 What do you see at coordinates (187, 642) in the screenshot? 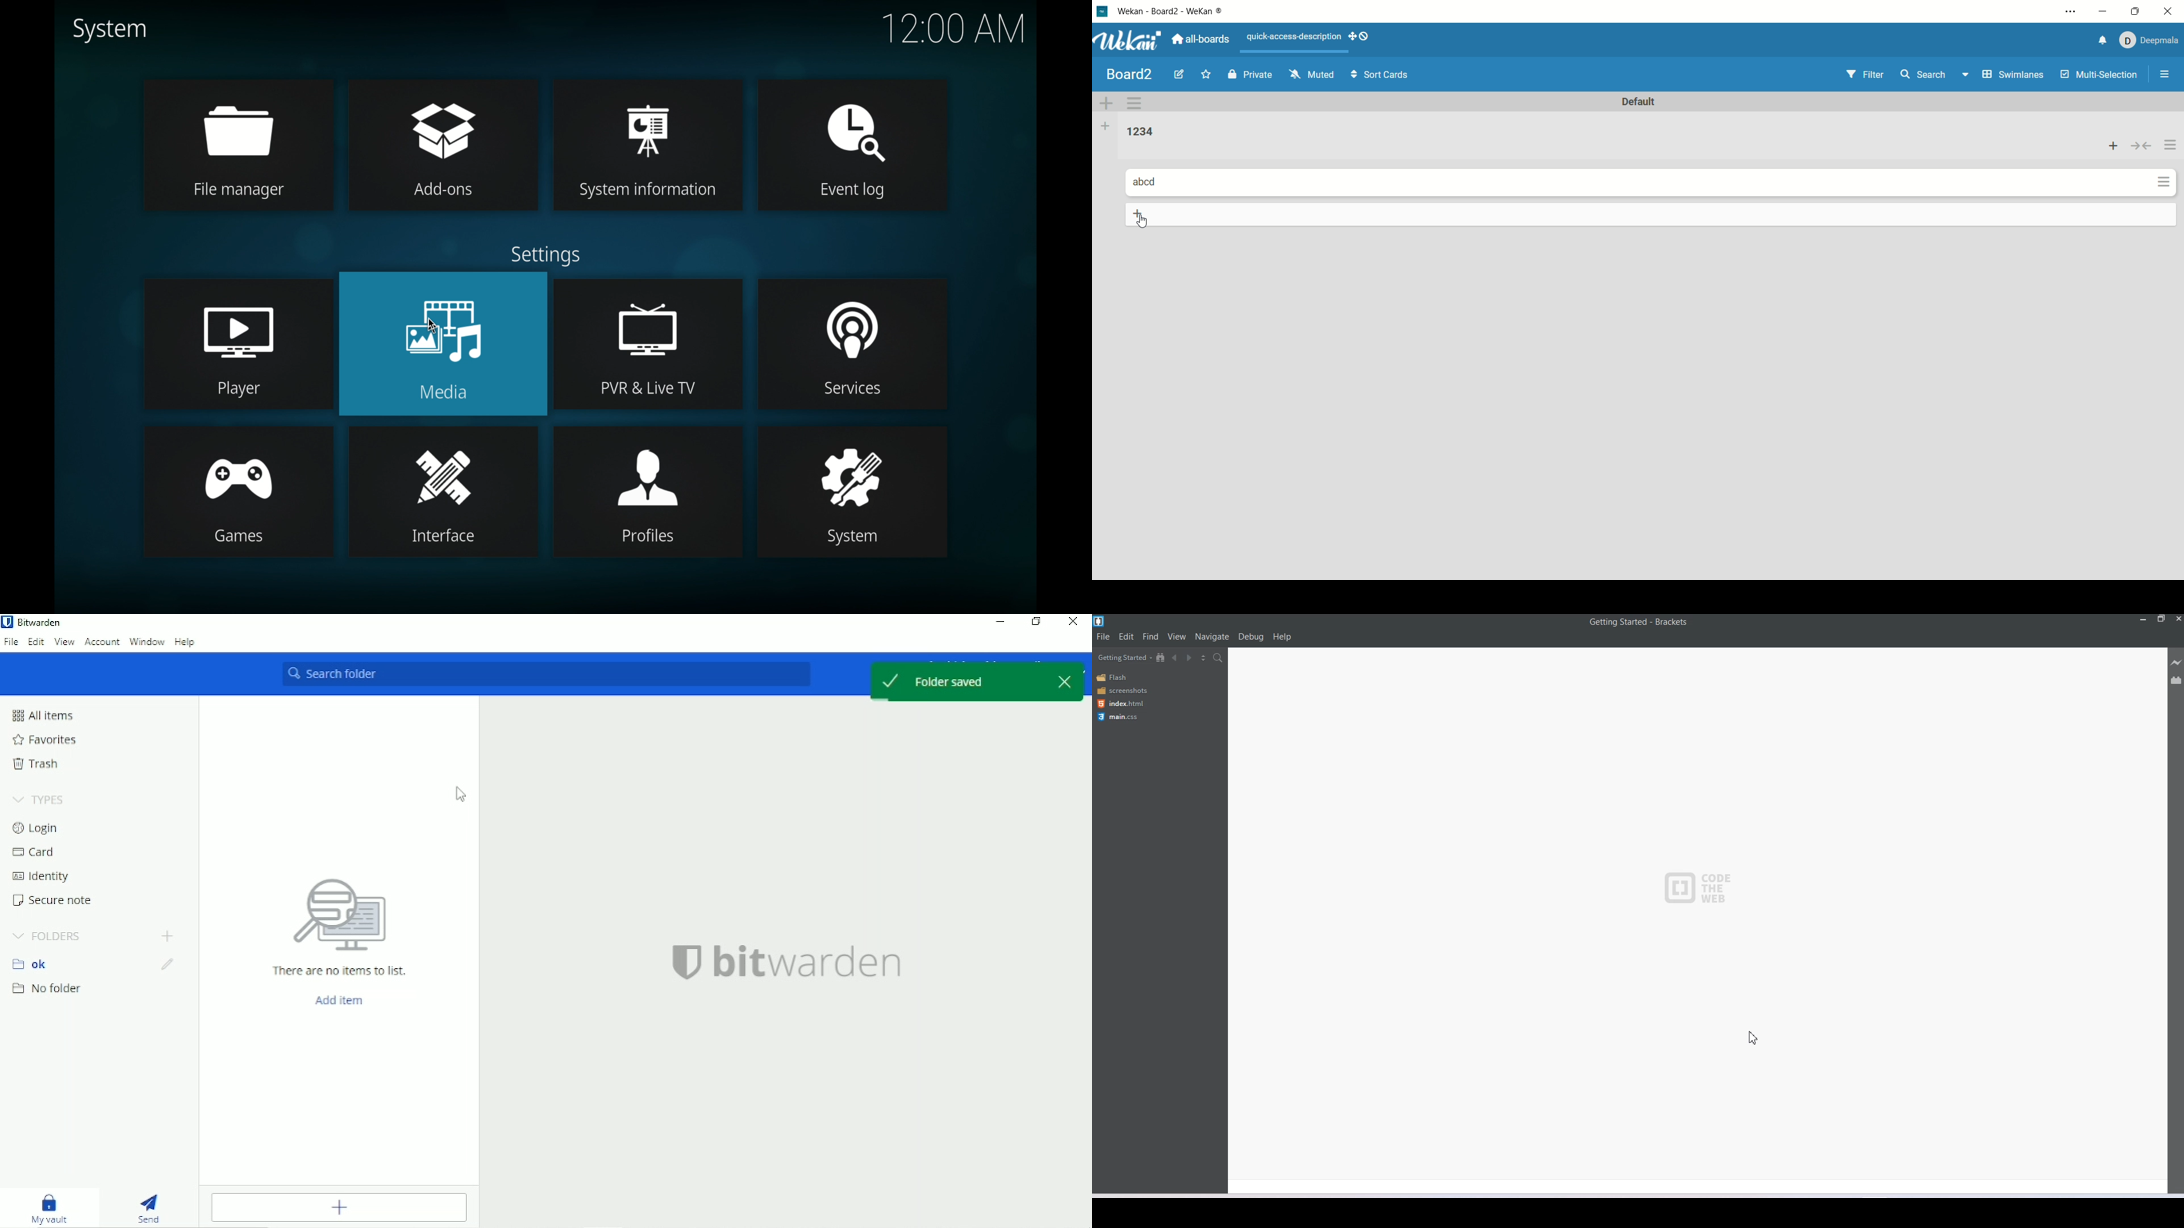
I see `Help` at bounding box center [187, 642].